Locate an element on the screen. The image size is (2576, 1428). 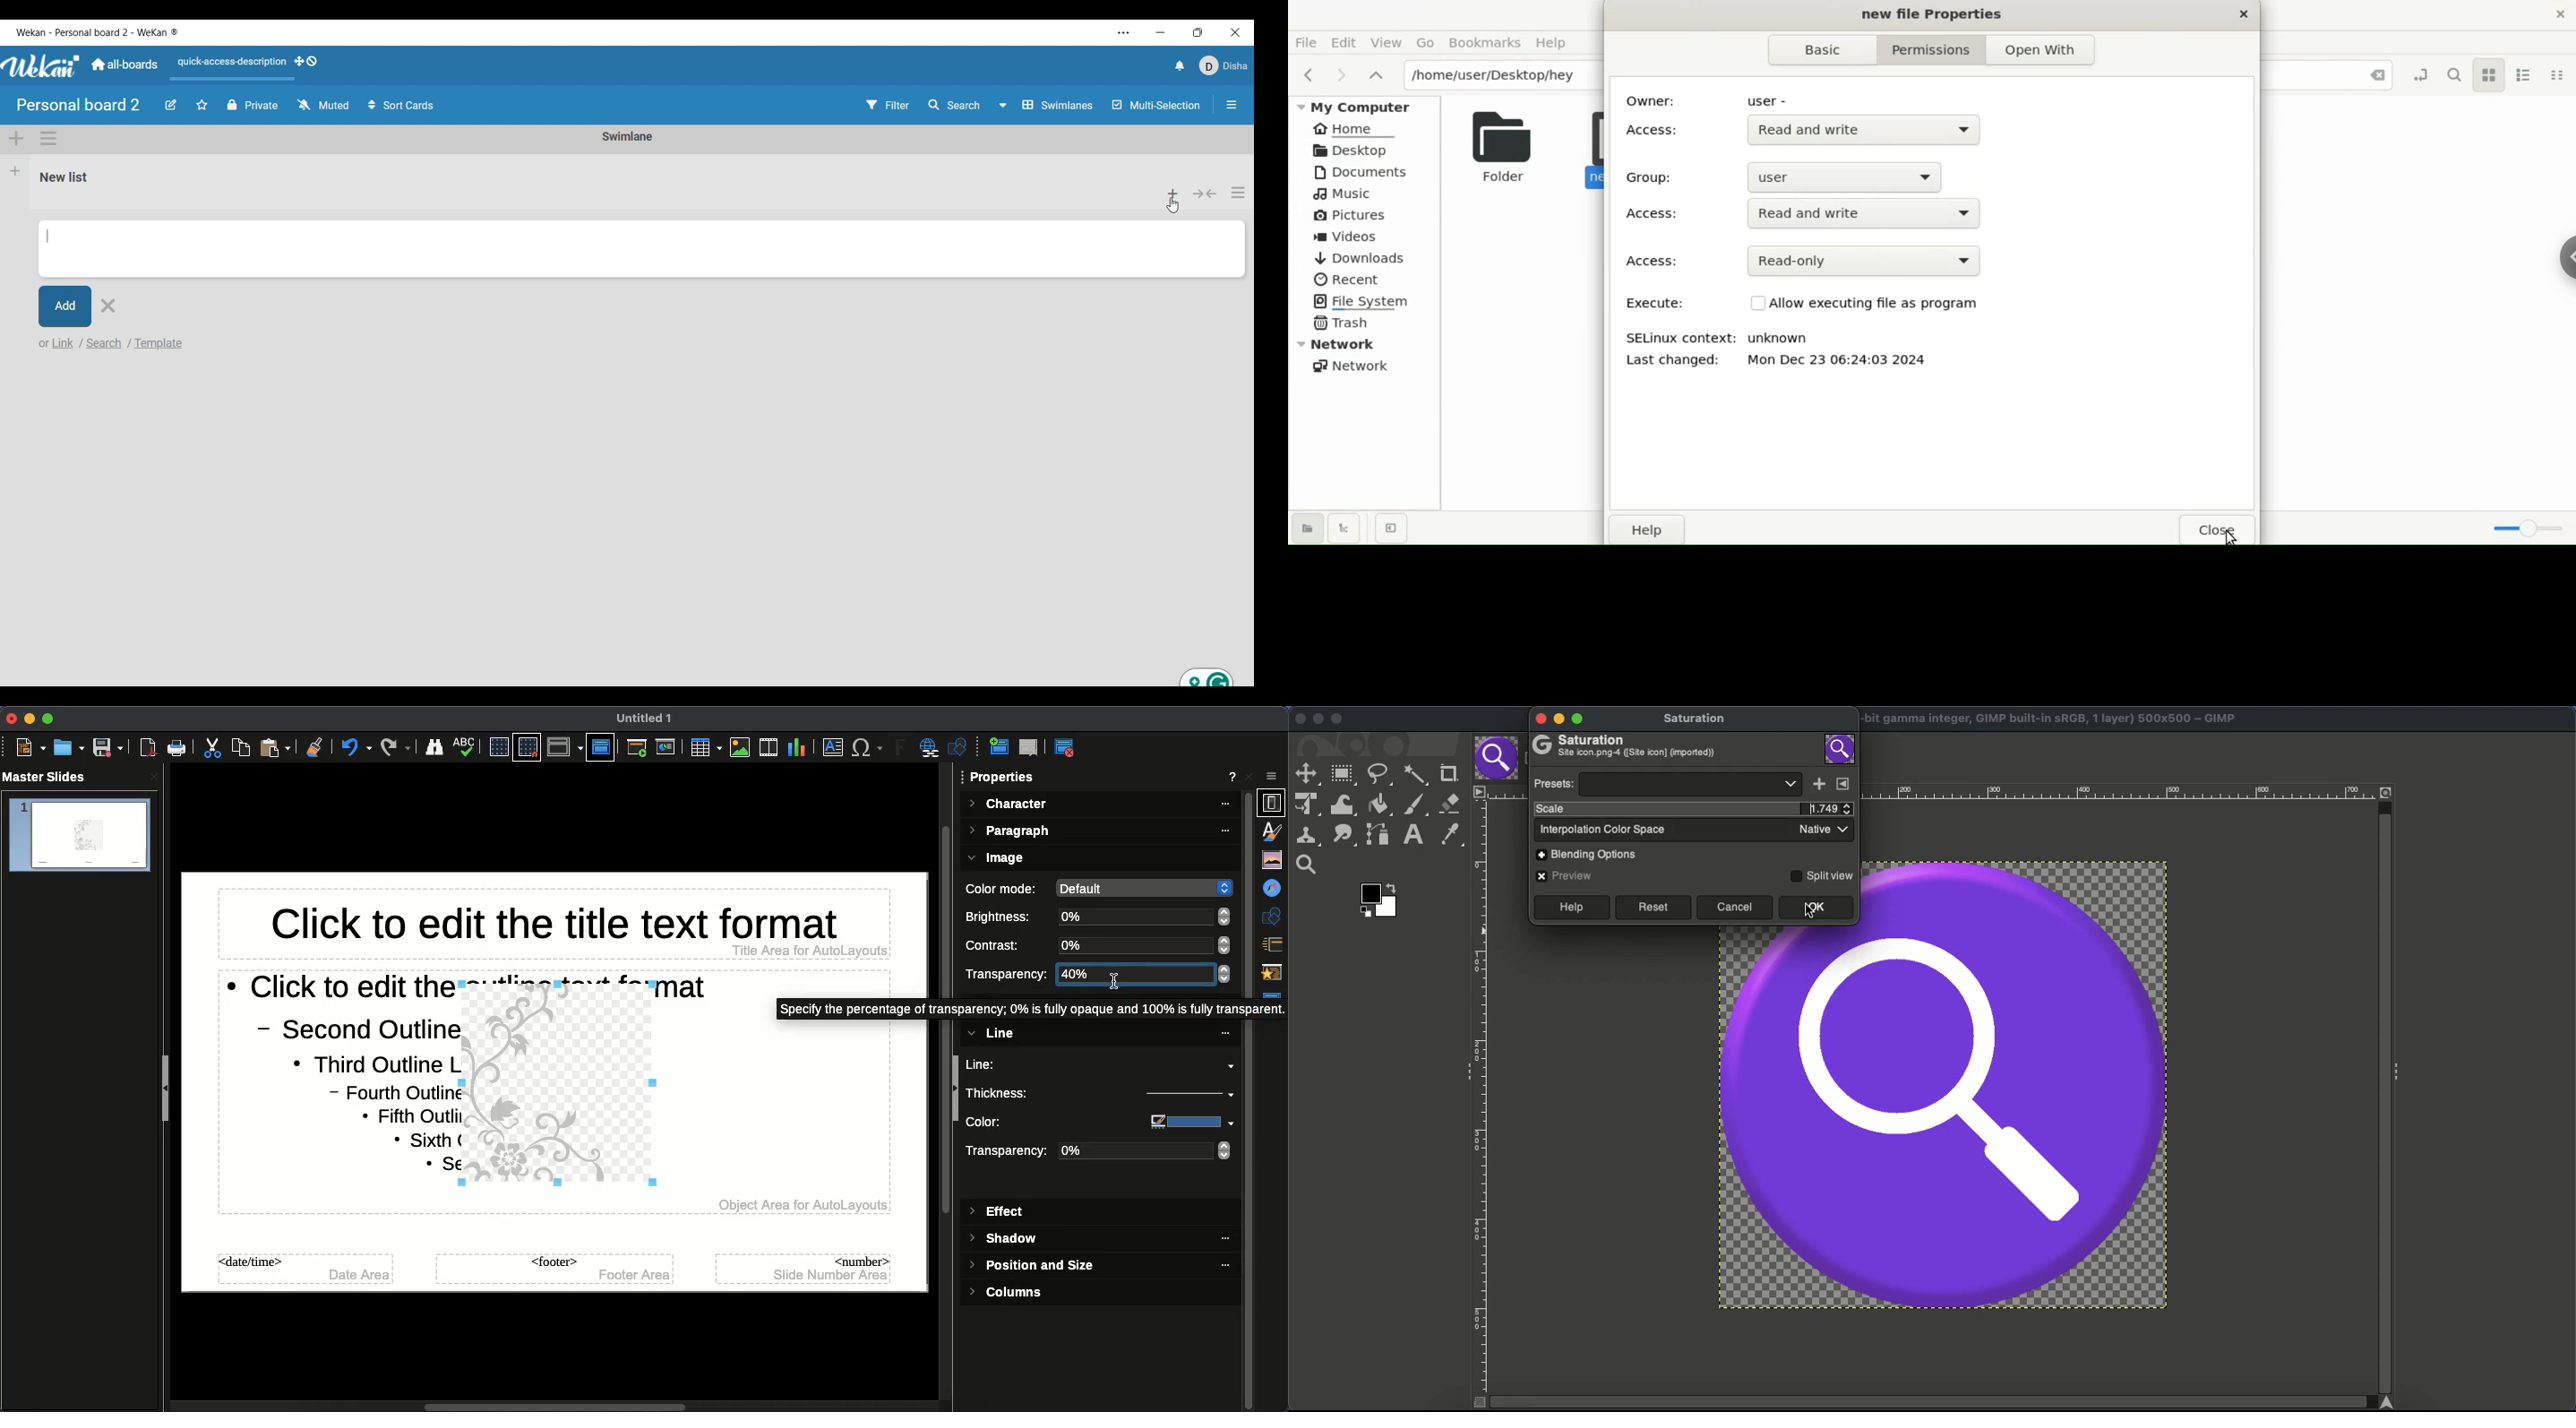
Shapes is located at coordinates (1274, 916).